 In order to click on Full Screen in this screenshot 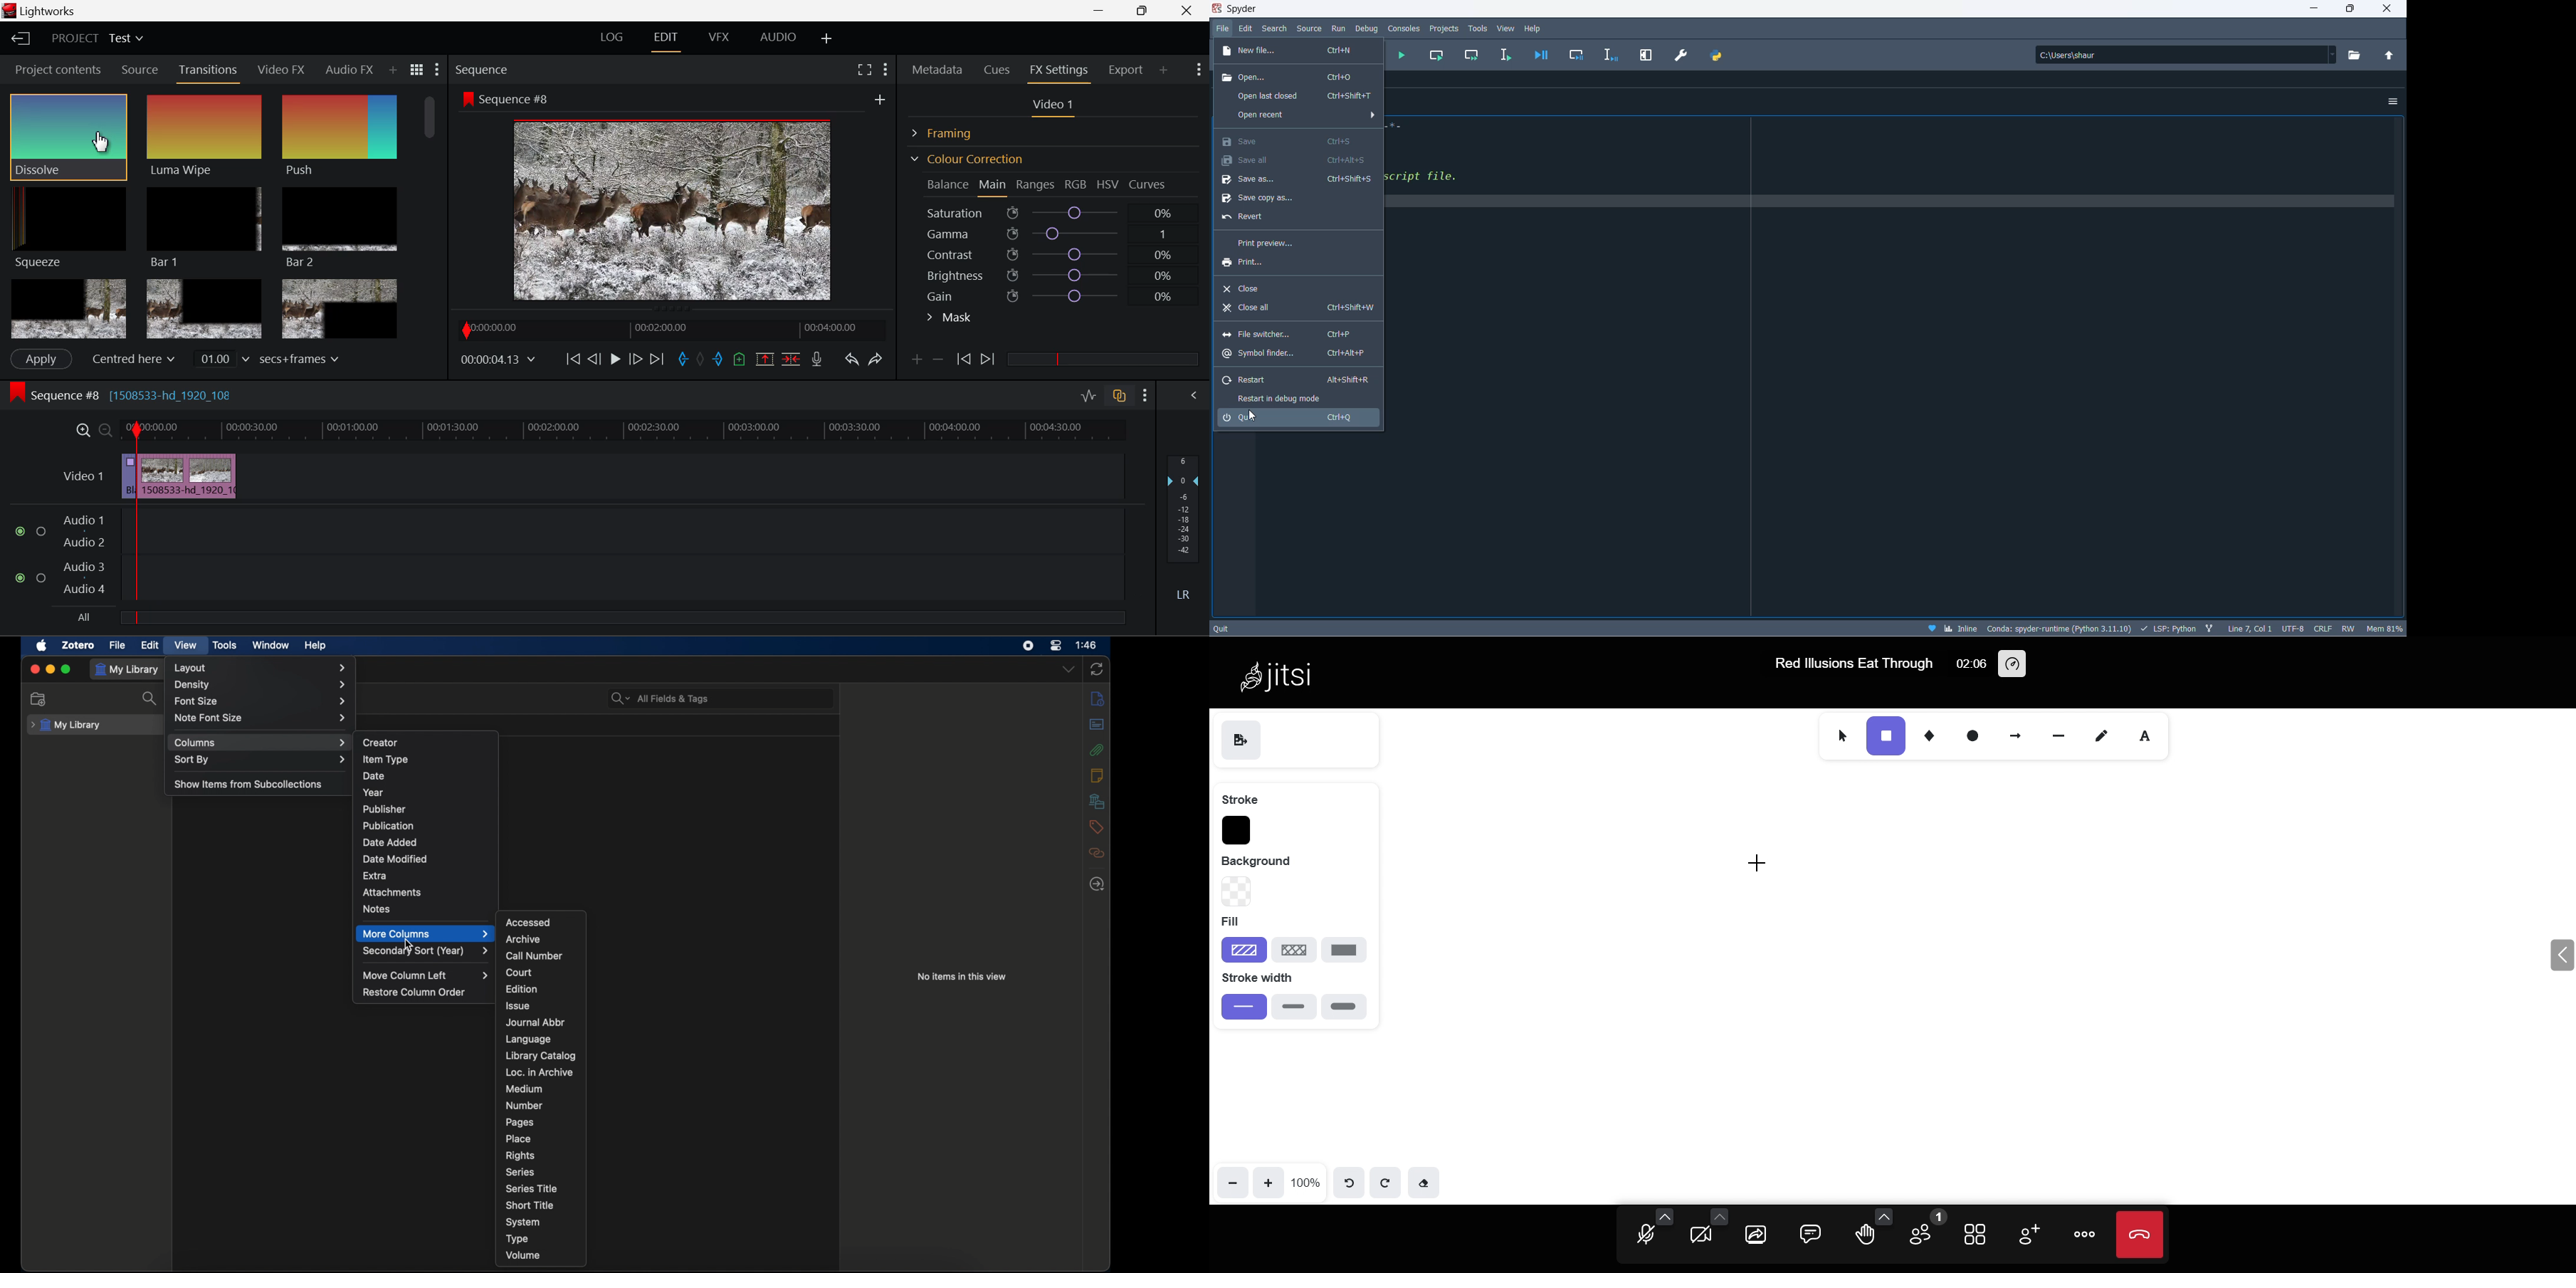, I will do `click(864, 69)`.